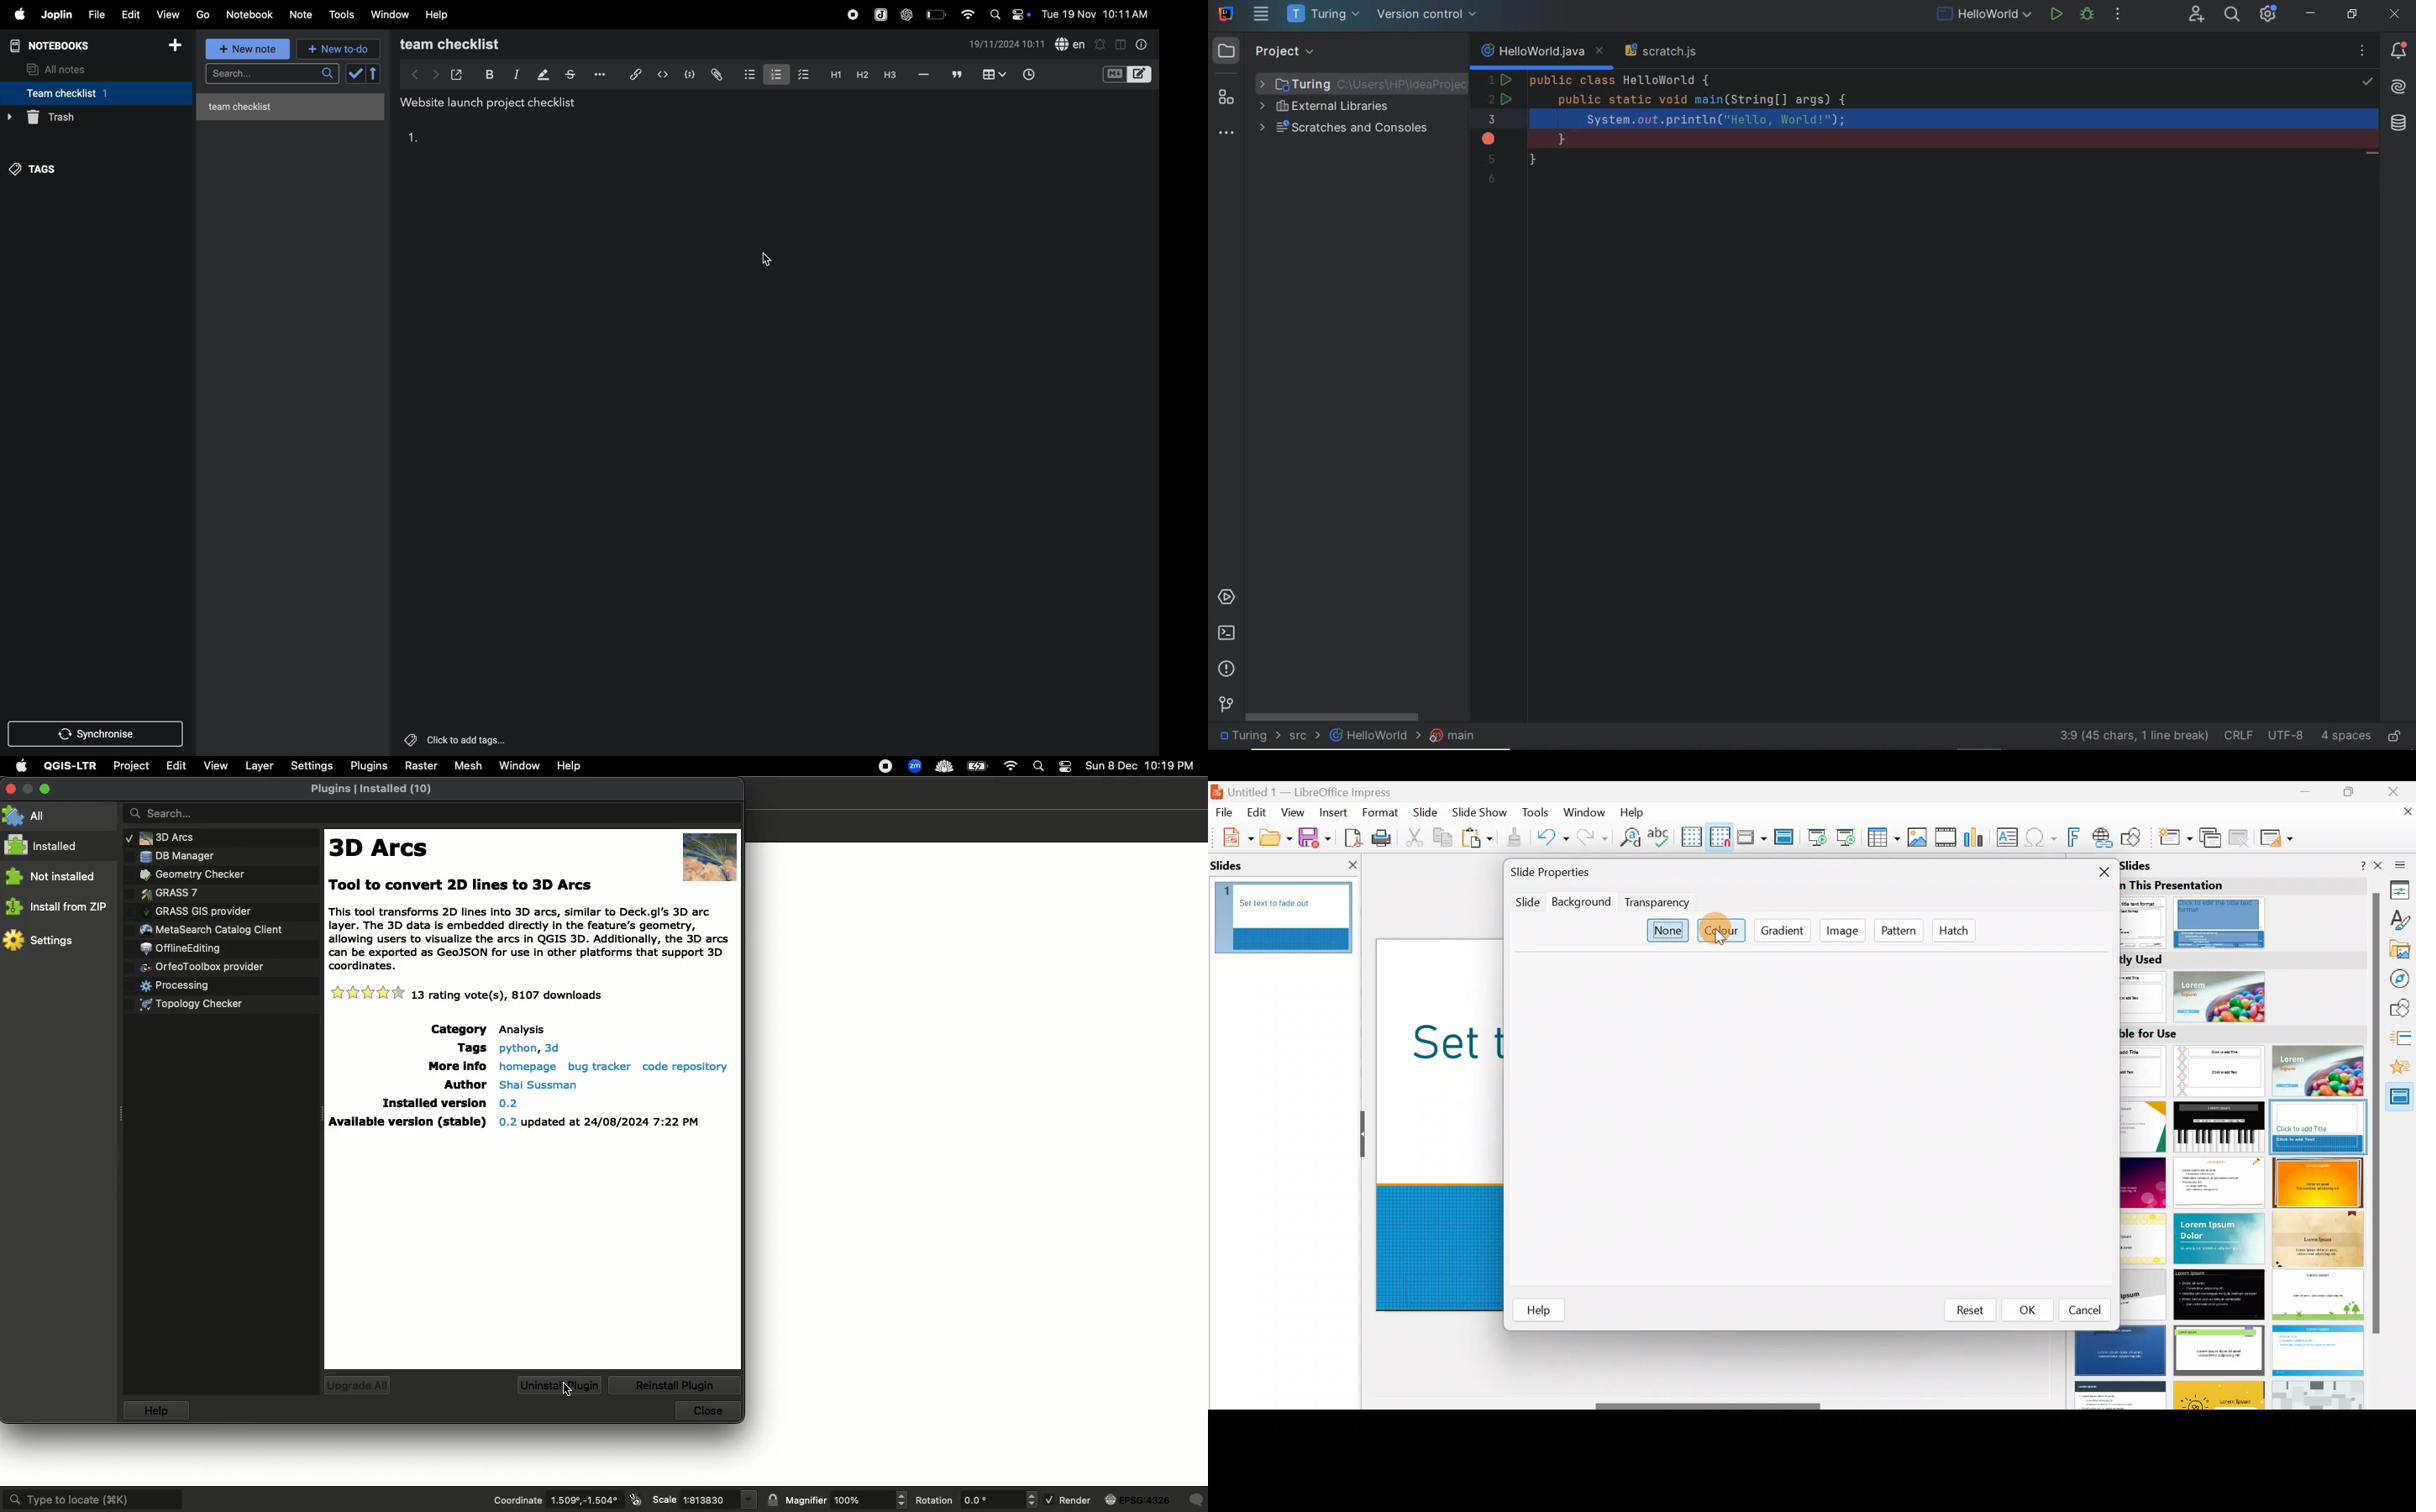 This screenshot has width=2436, height=1512. Describe the element at coordinates (466, 137) in the screenshot. I see `task 1` at that location.